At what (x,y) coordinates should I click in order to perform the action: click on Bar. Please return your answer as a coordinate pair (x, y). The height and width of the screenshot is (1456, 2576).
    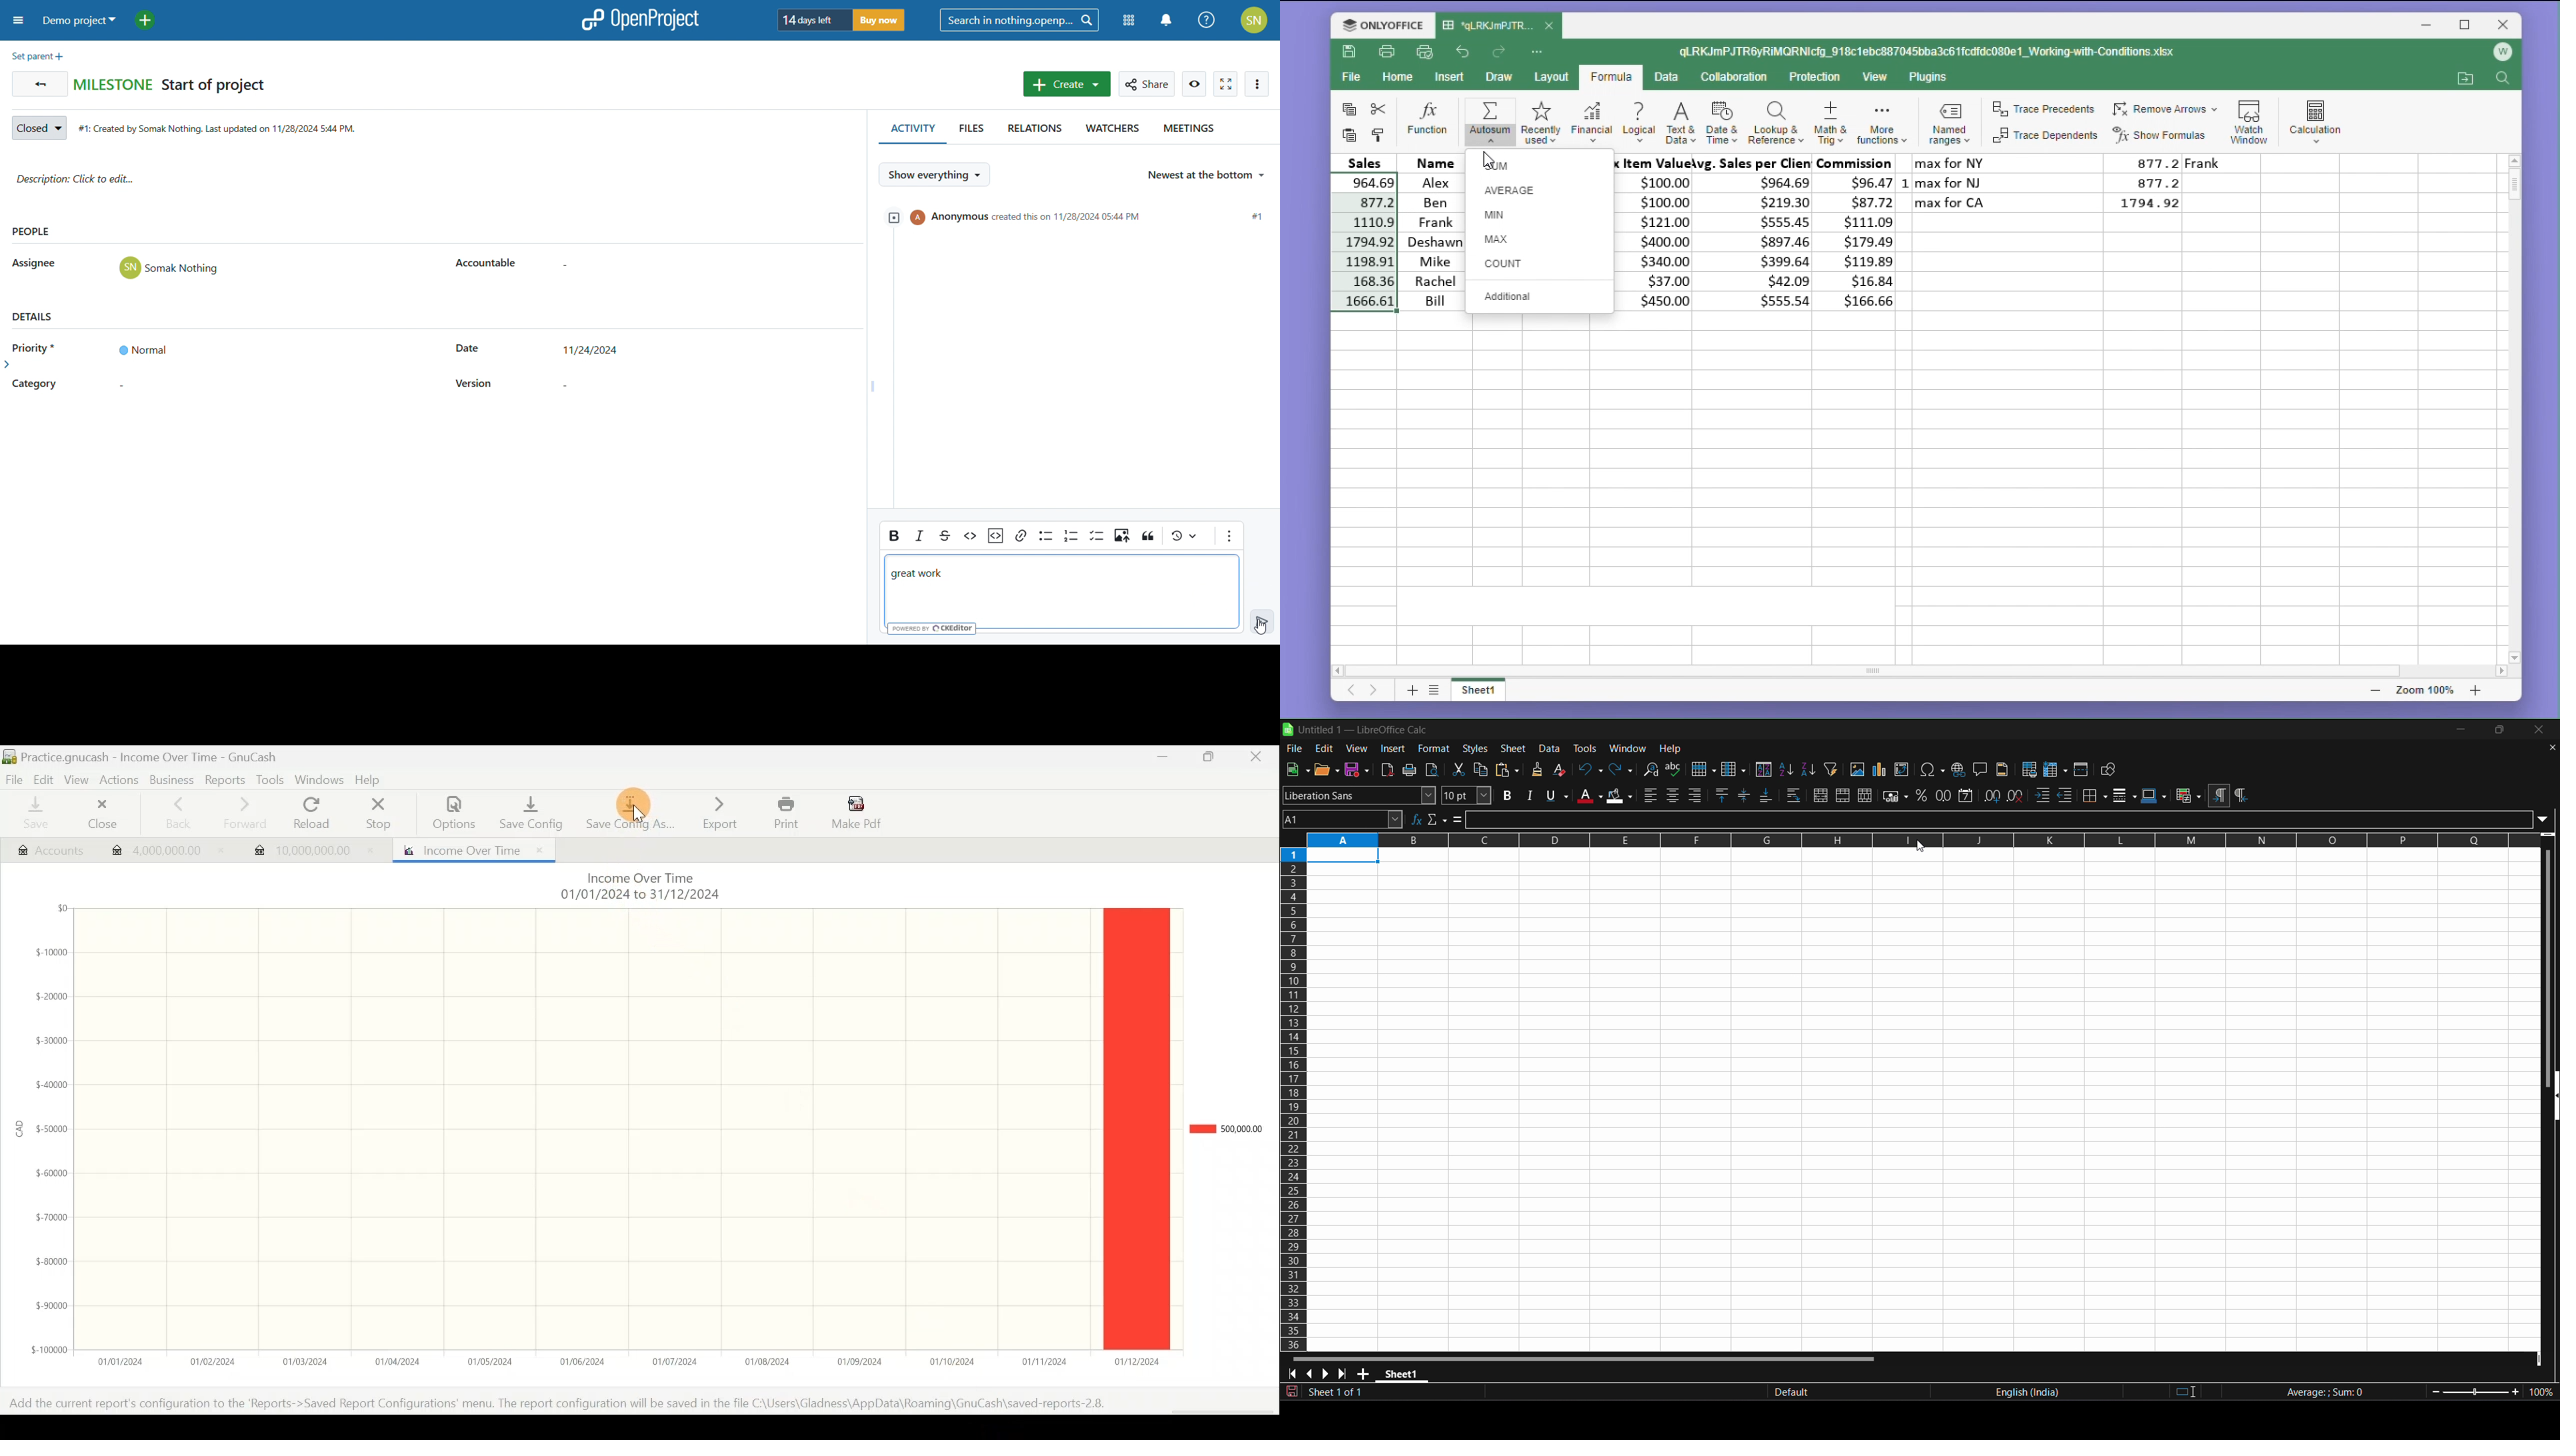
    Looking at the image, I should click on (1136, 1131).